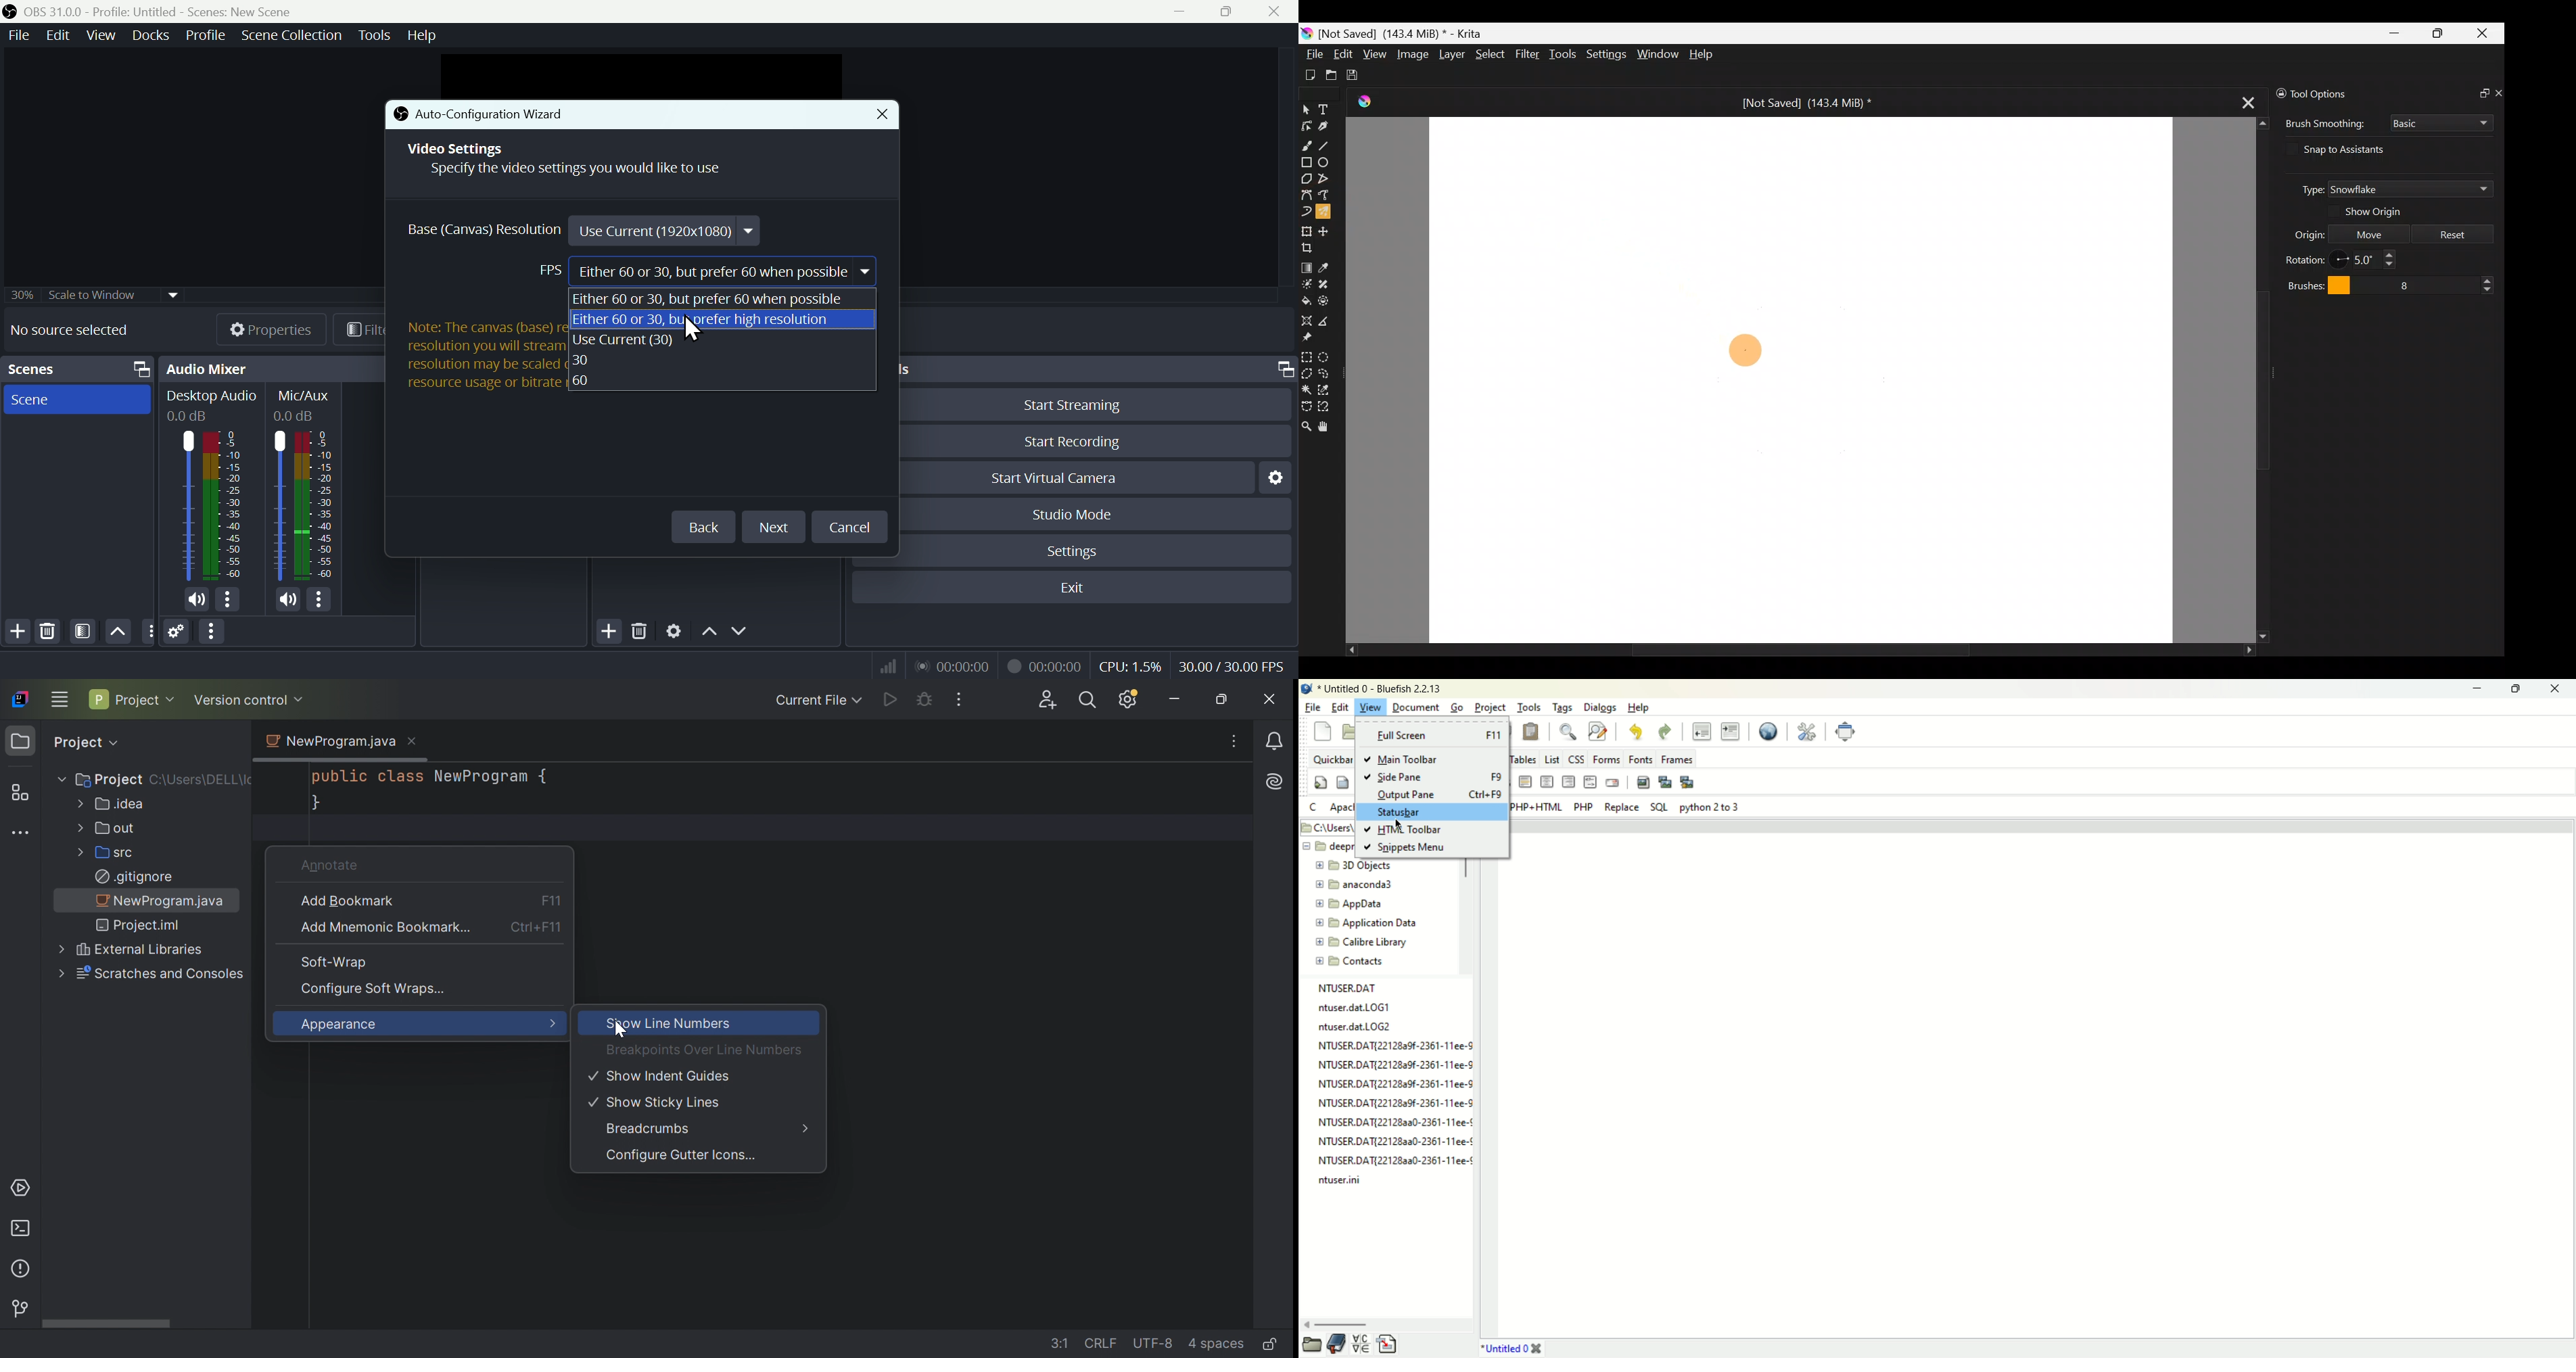  What do you see at coordinates (76, 399) in the screenshot?
I see `Scene` at bounding box center [76, 399].